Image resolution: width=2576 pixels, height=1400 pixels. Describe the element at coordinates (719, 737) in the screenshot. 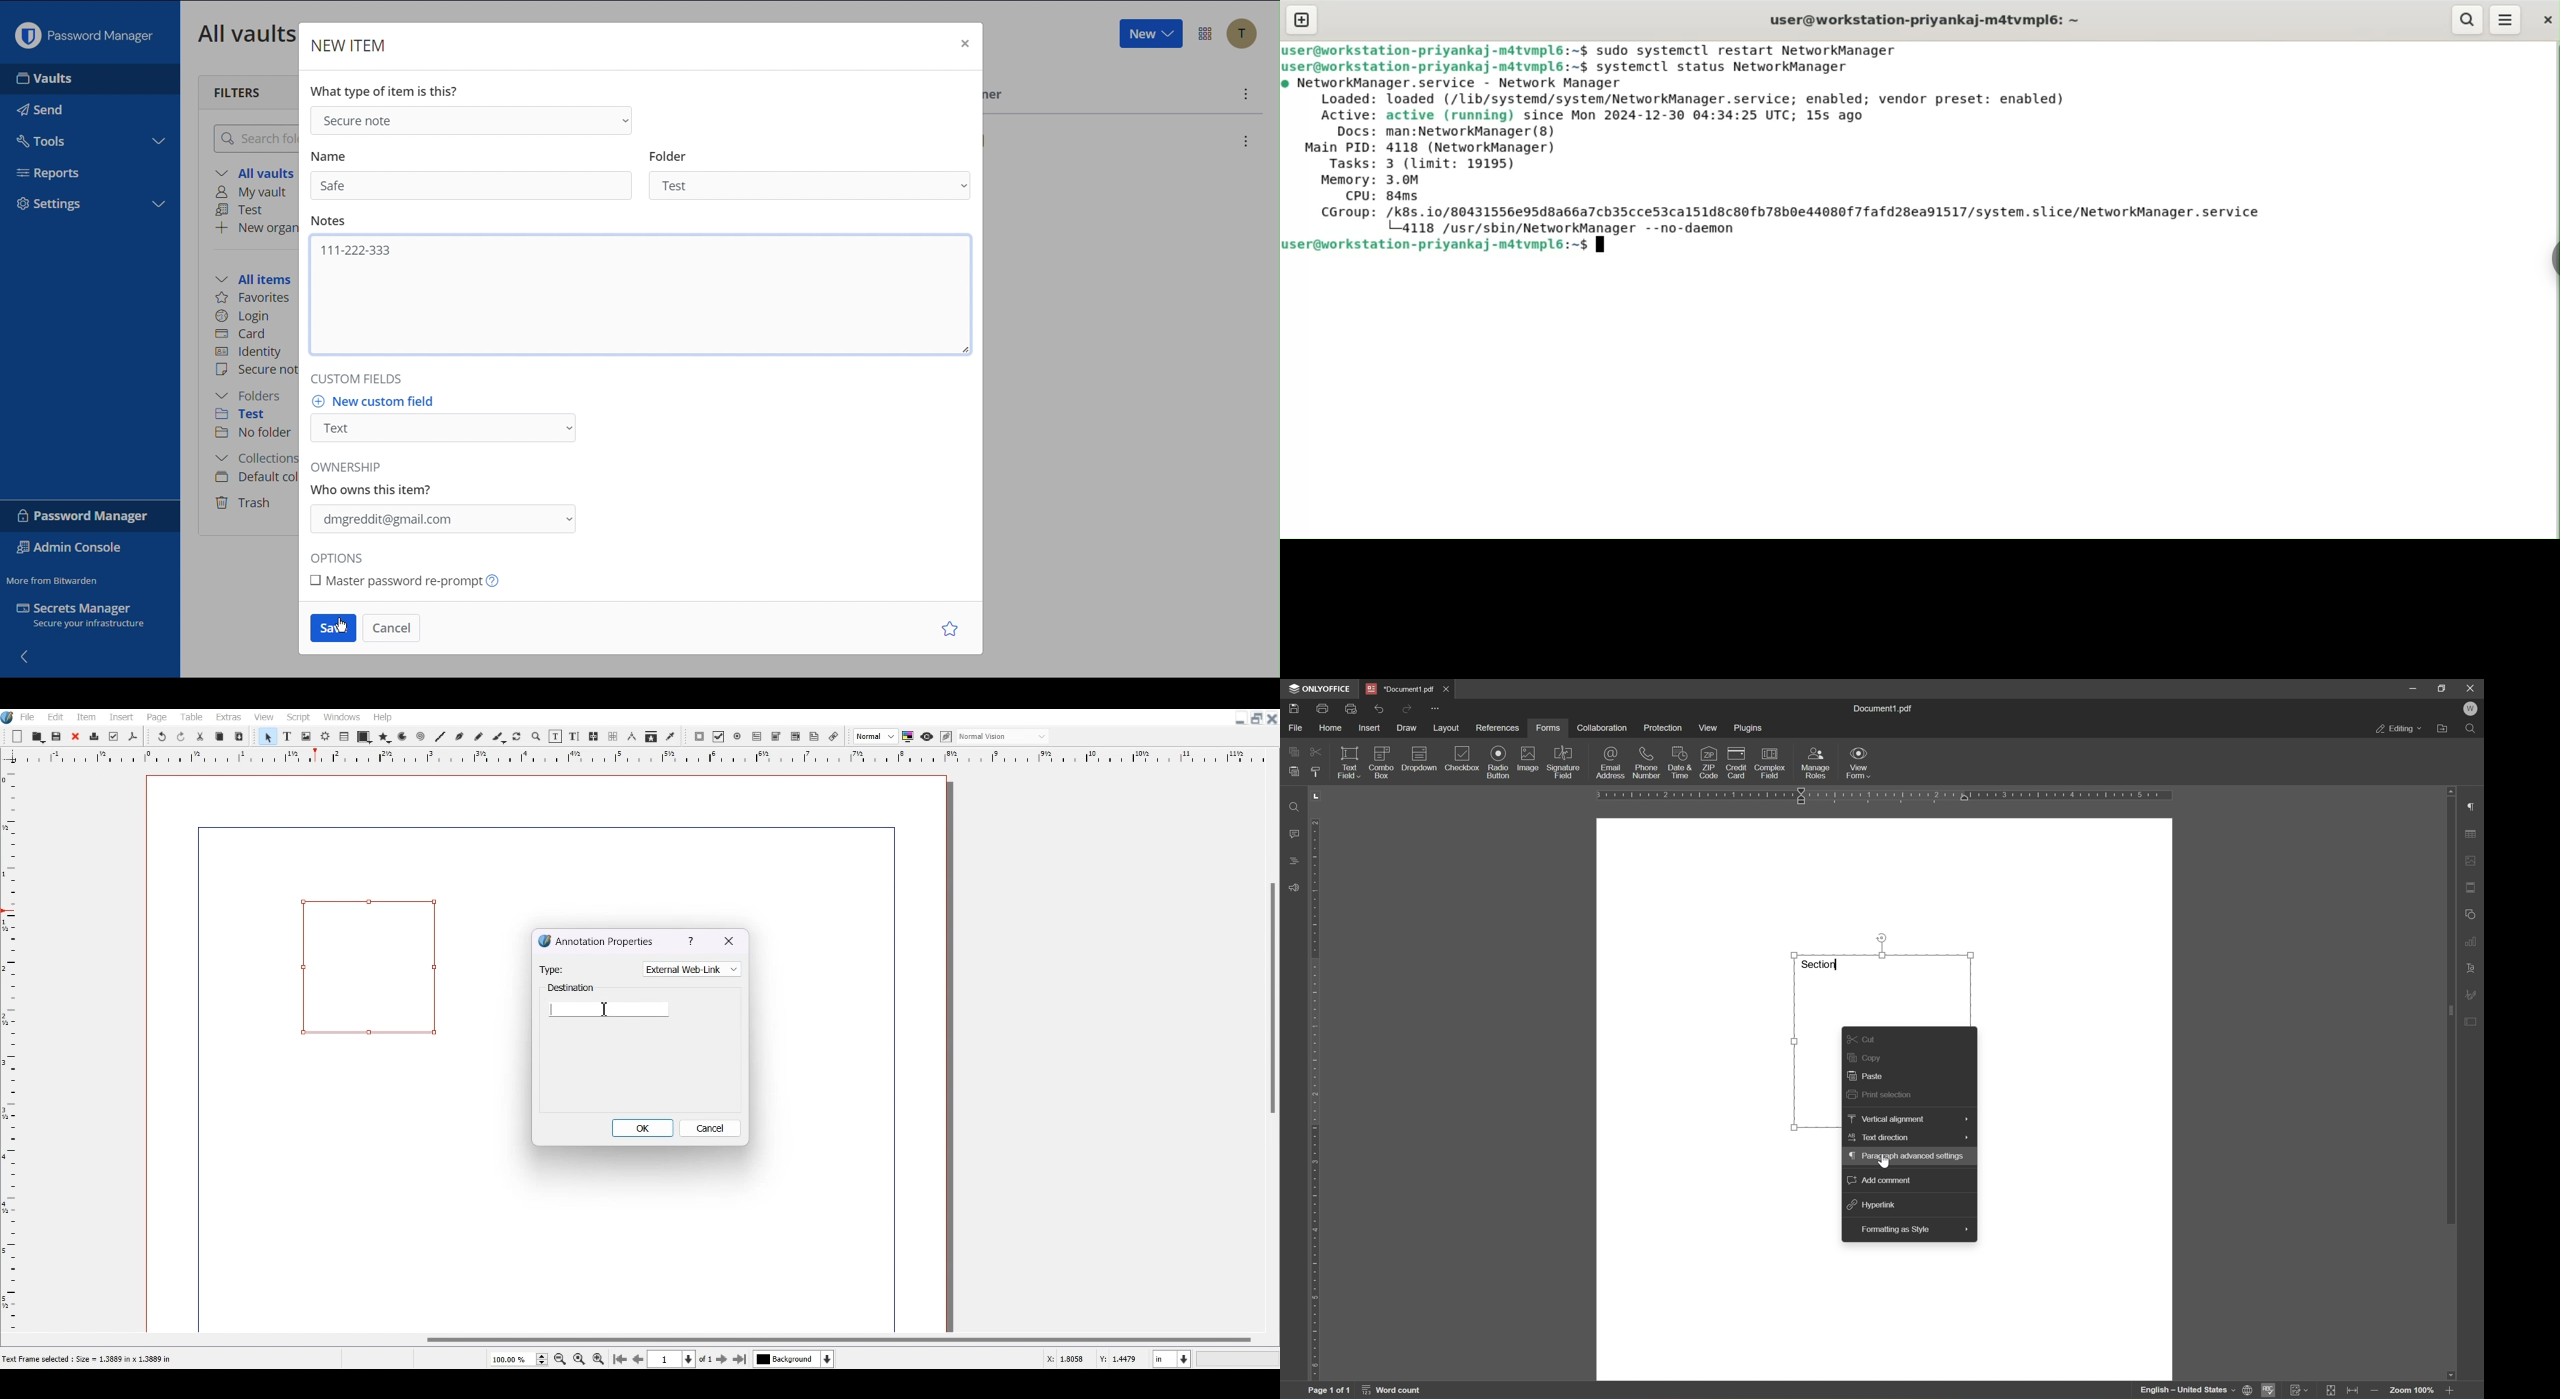

I see `PDF Check Box` at that location.